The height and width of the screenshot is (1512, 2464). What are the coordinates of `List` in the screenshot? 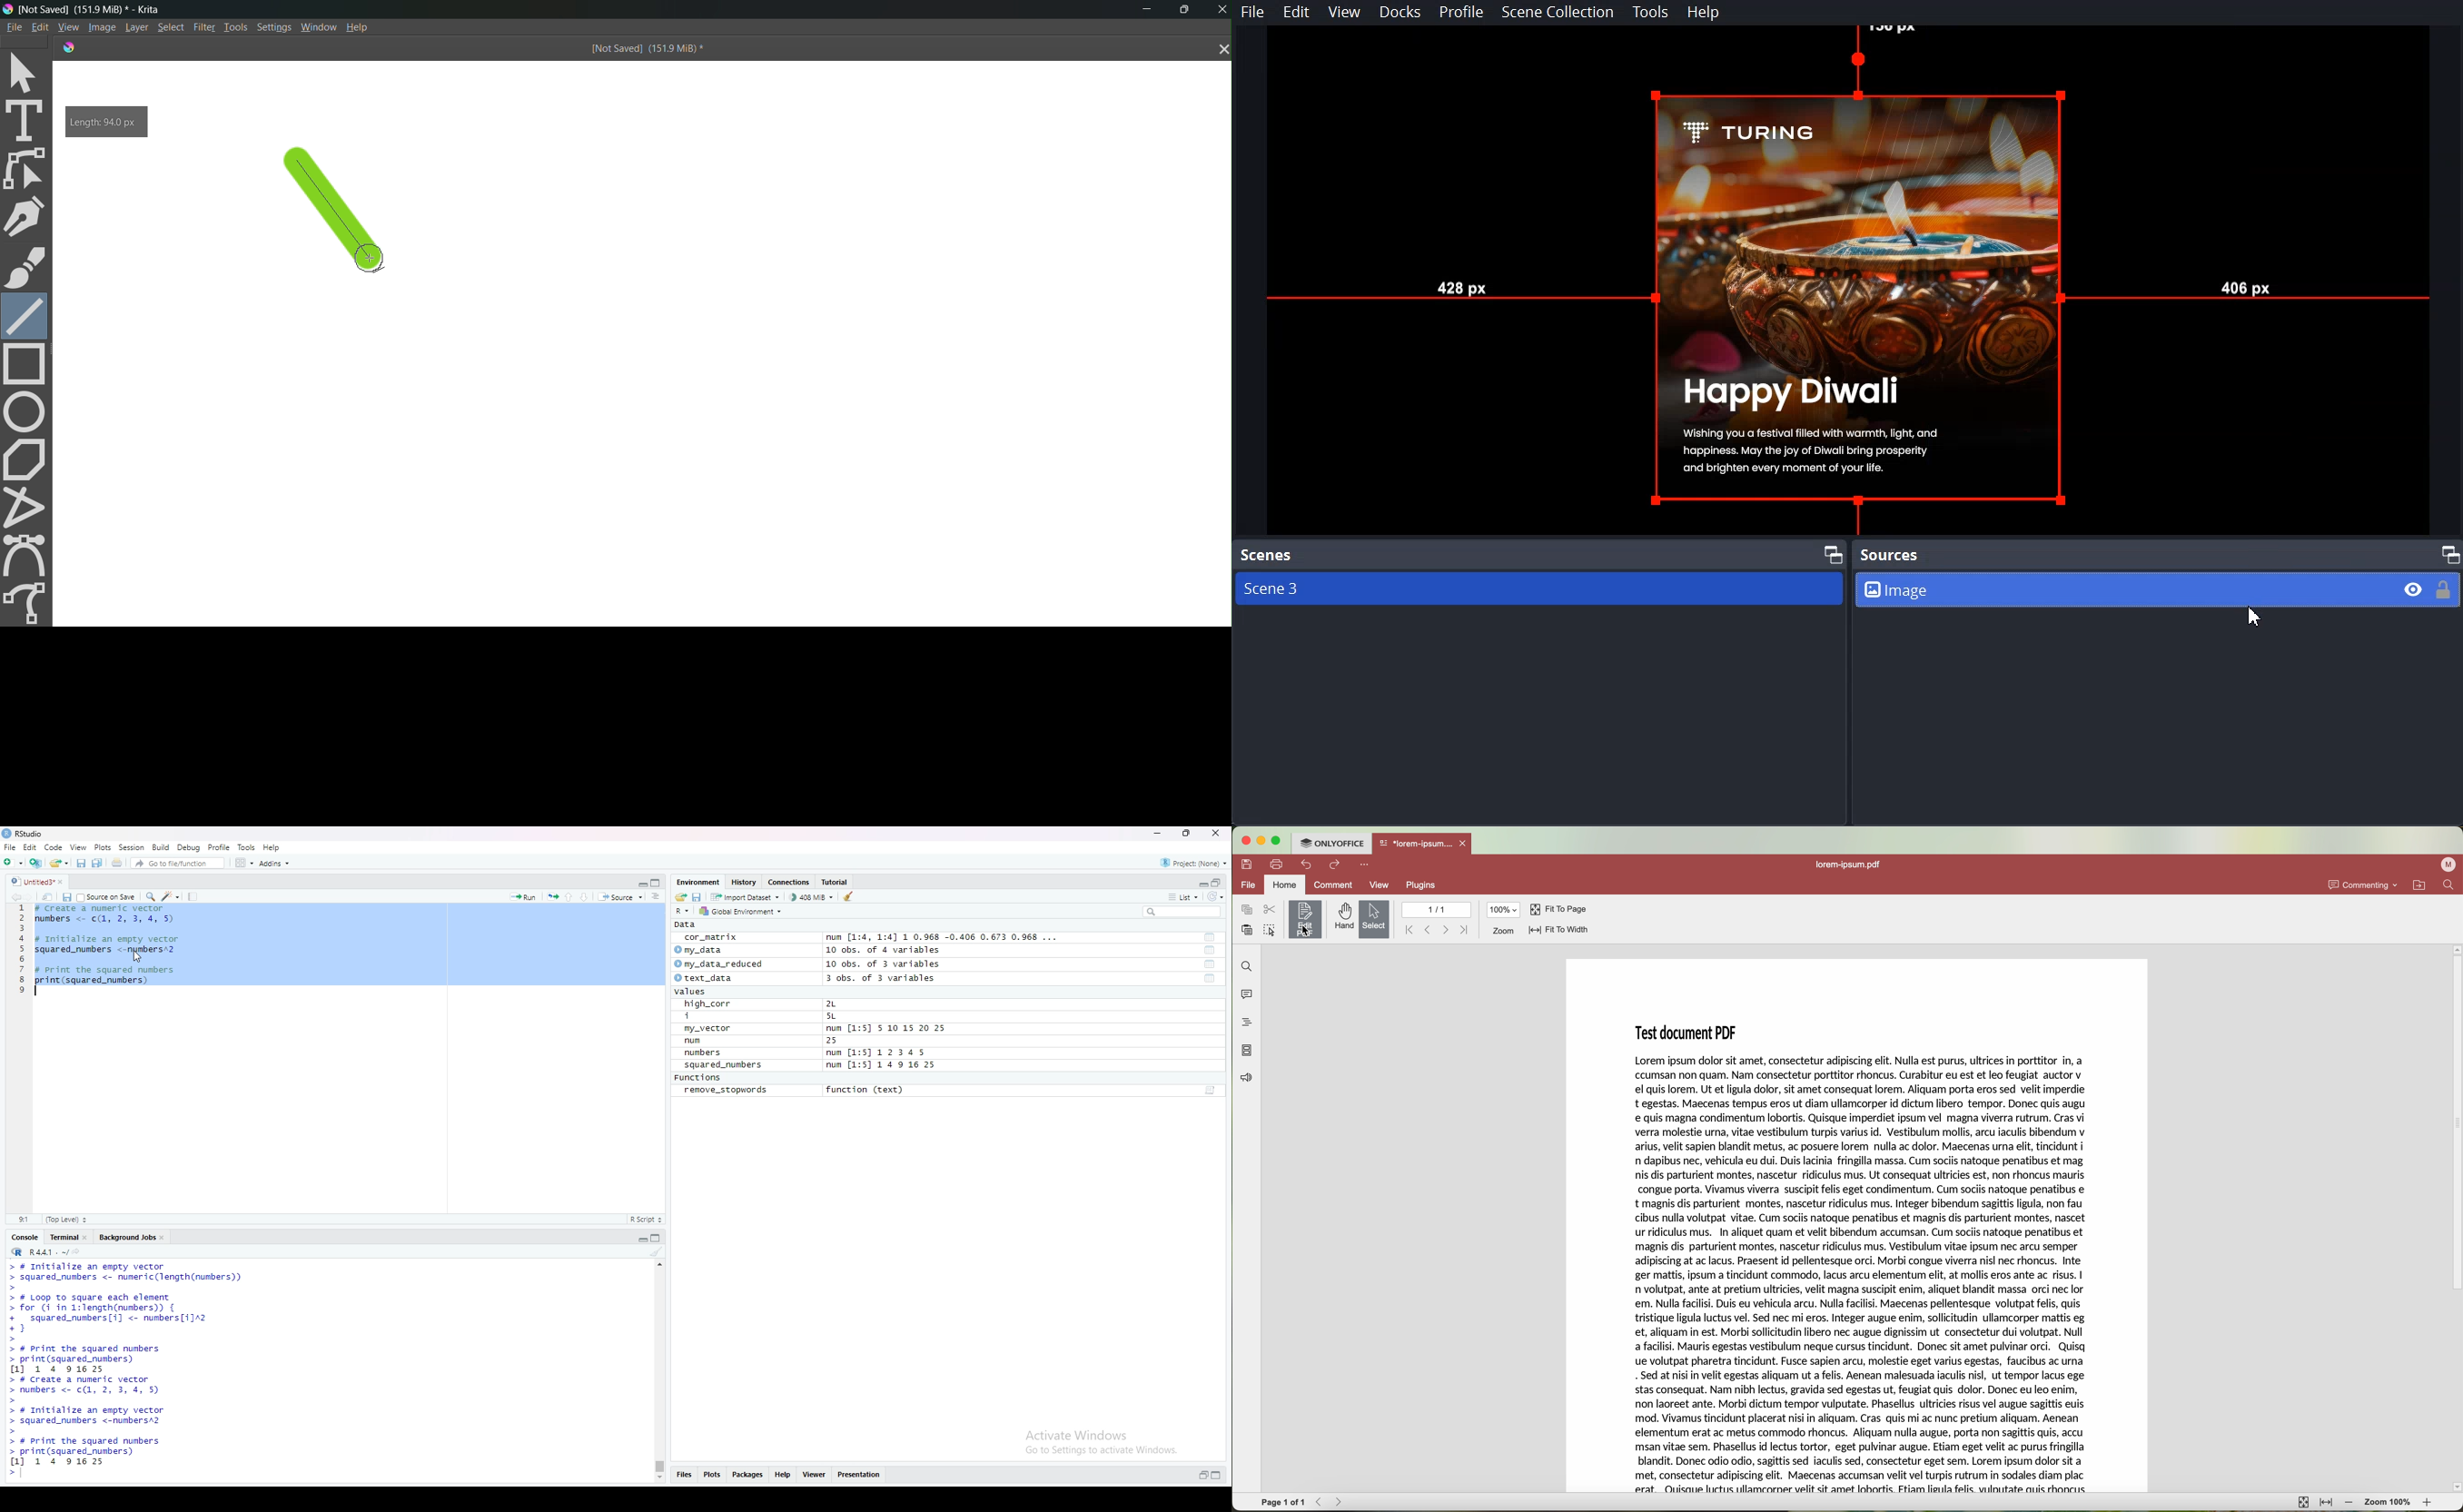 It's located at (1183, 896).